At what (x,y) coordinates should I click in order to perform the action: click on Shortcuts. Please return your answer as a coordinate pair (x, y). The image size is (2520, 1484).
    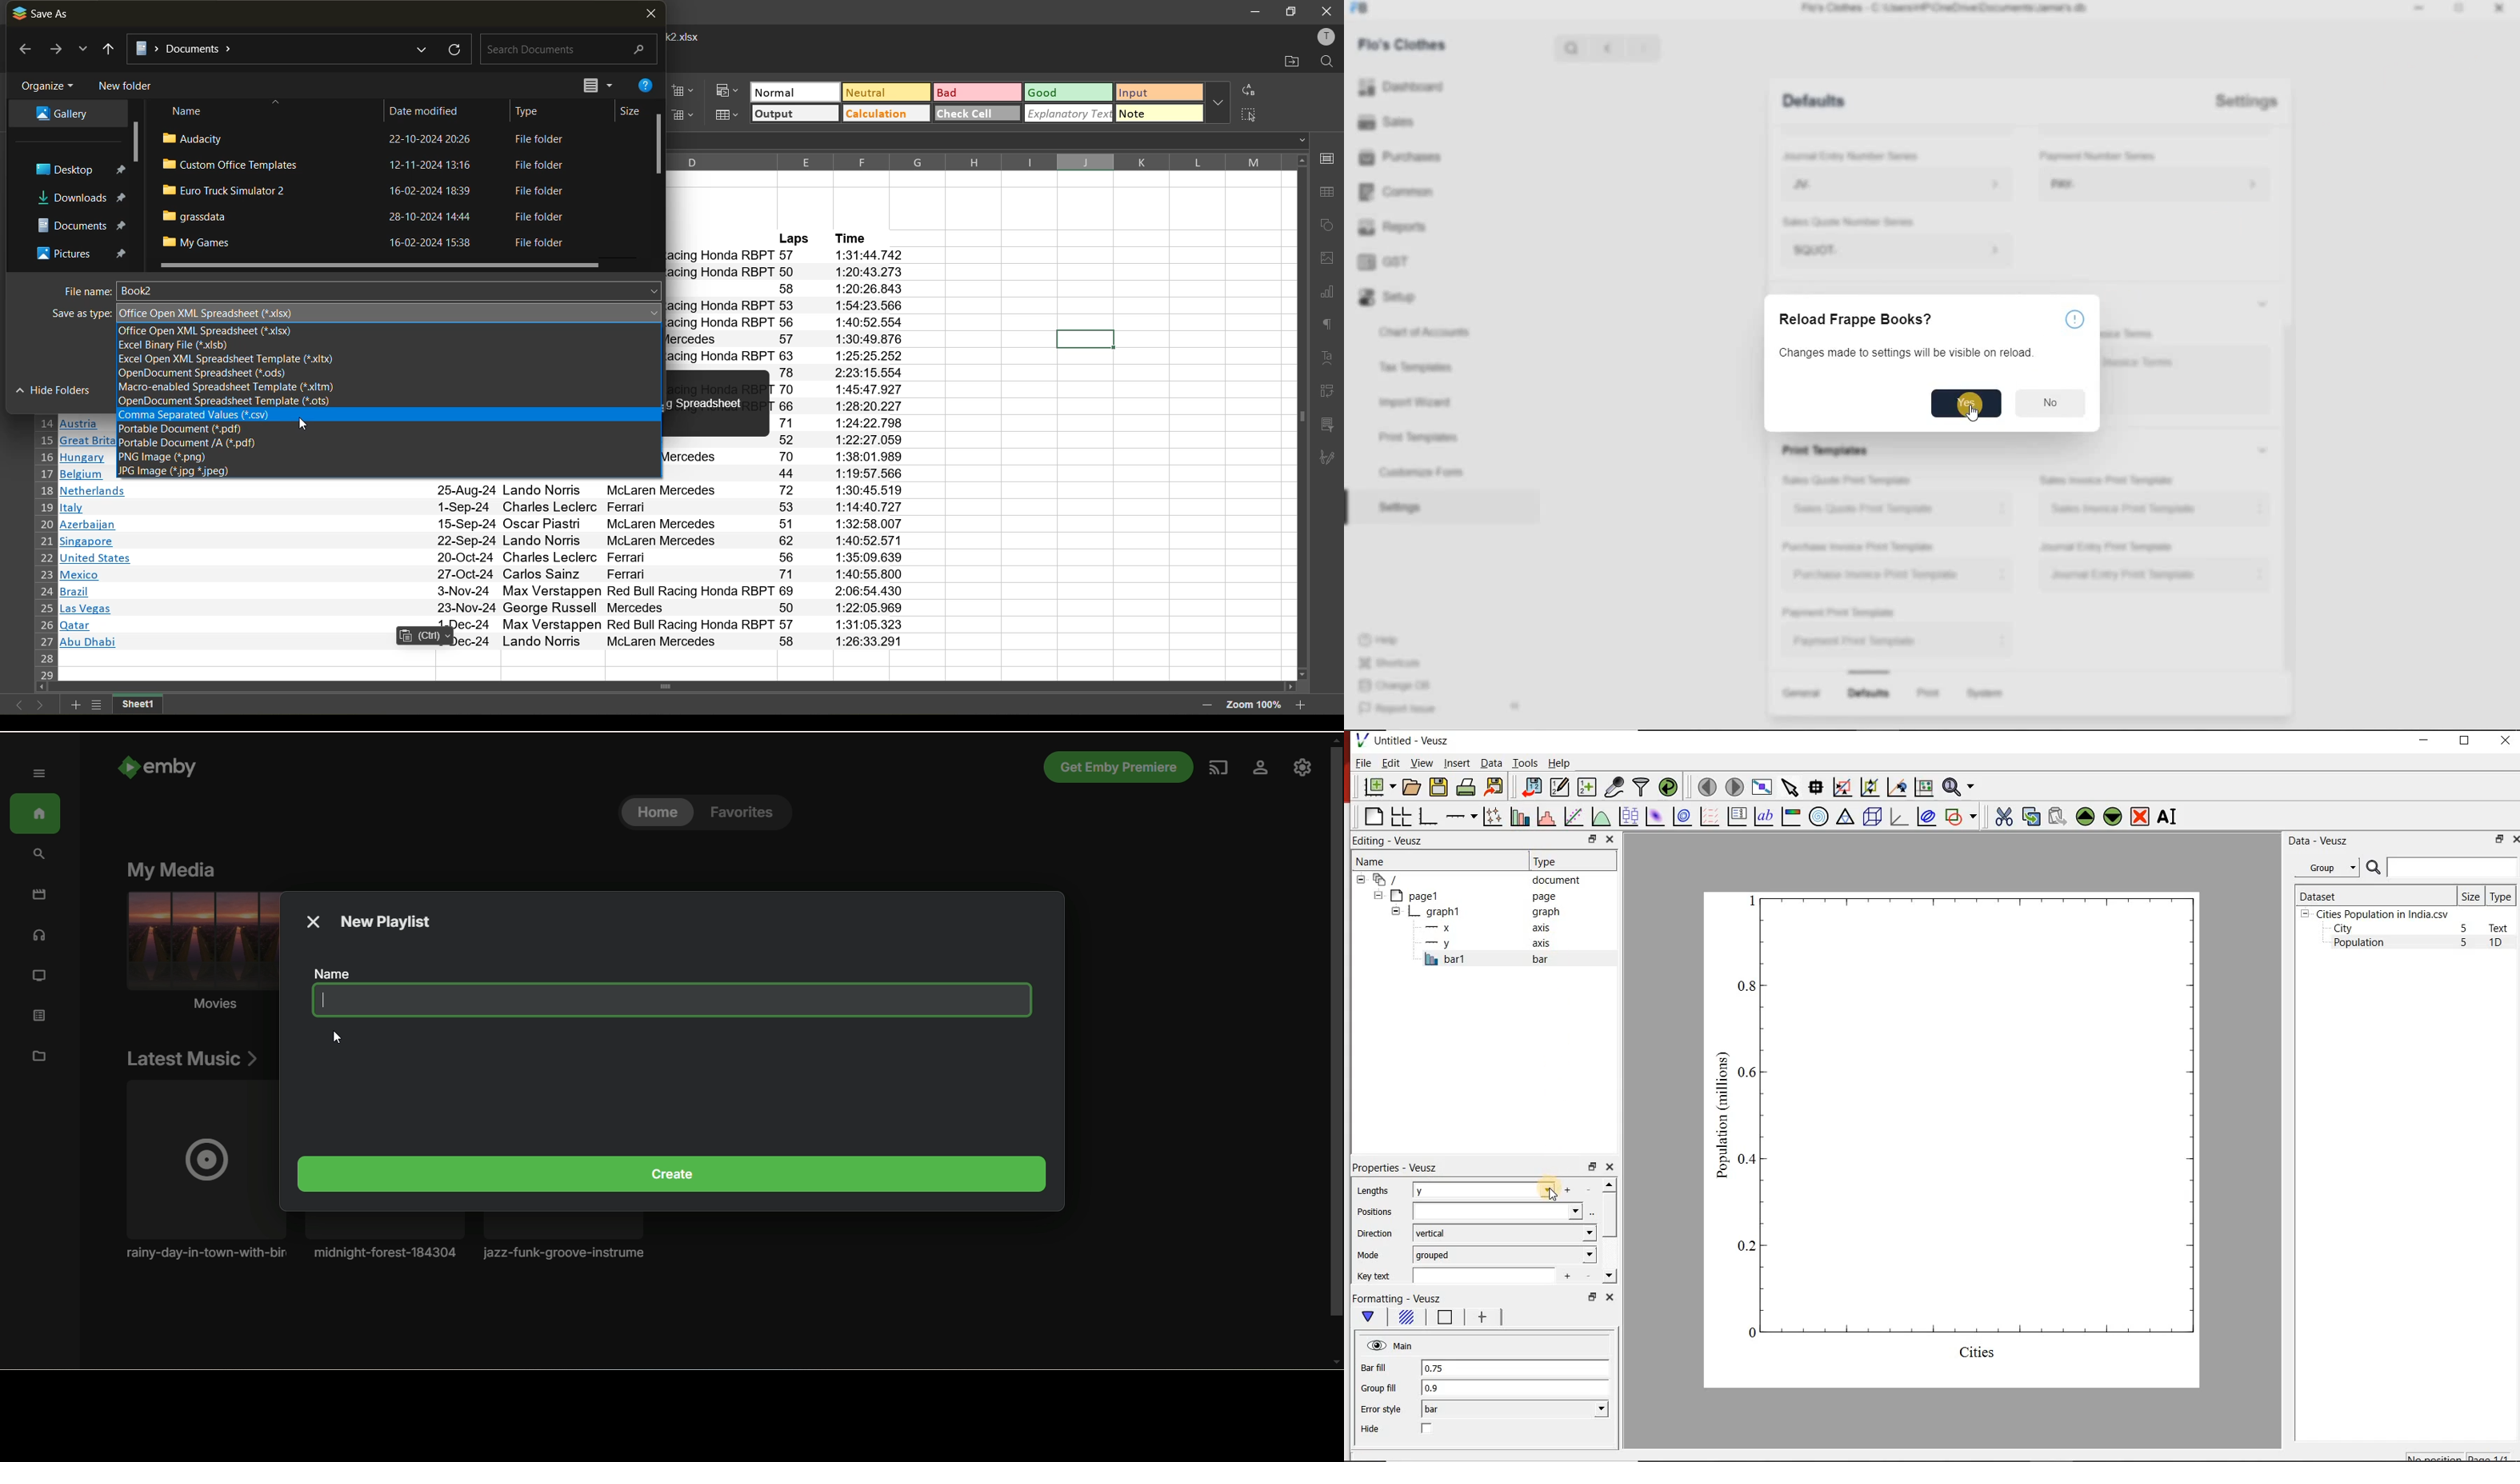
    Looking at the image, I should click on (1390, 664).